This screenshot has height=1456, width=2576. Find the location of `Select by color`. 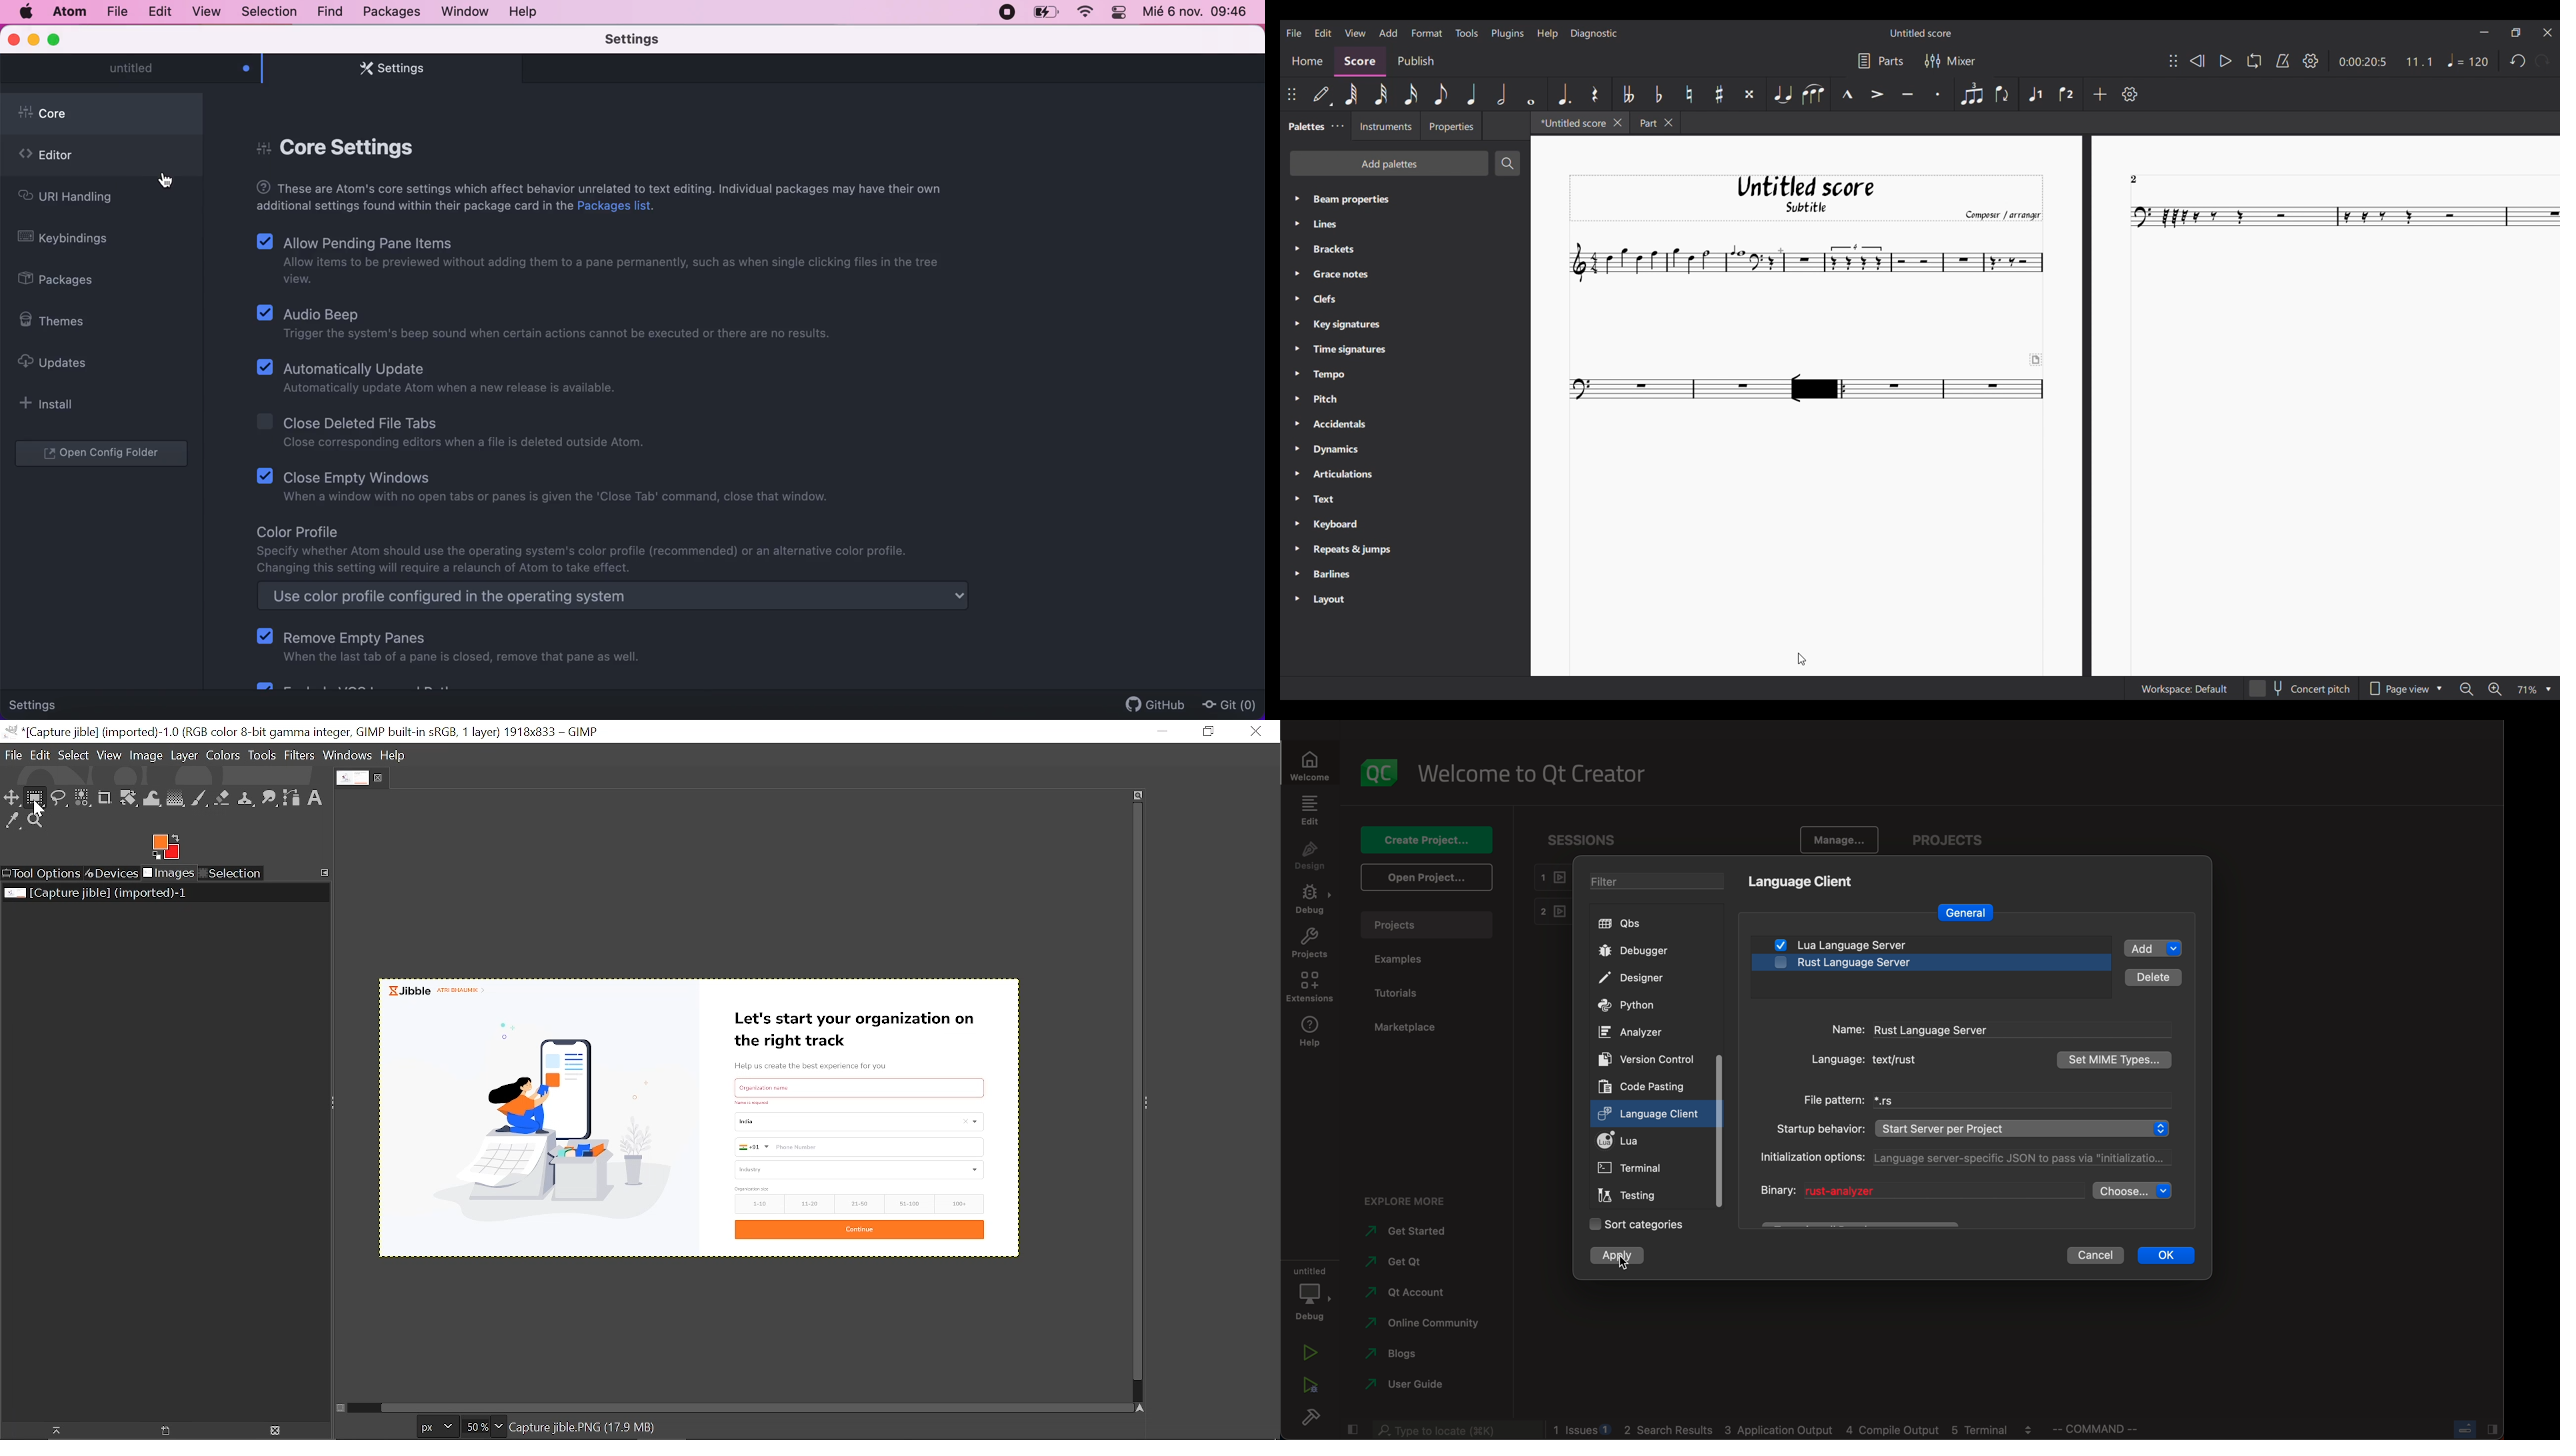

Select by color is located at coordinates (82, 799).